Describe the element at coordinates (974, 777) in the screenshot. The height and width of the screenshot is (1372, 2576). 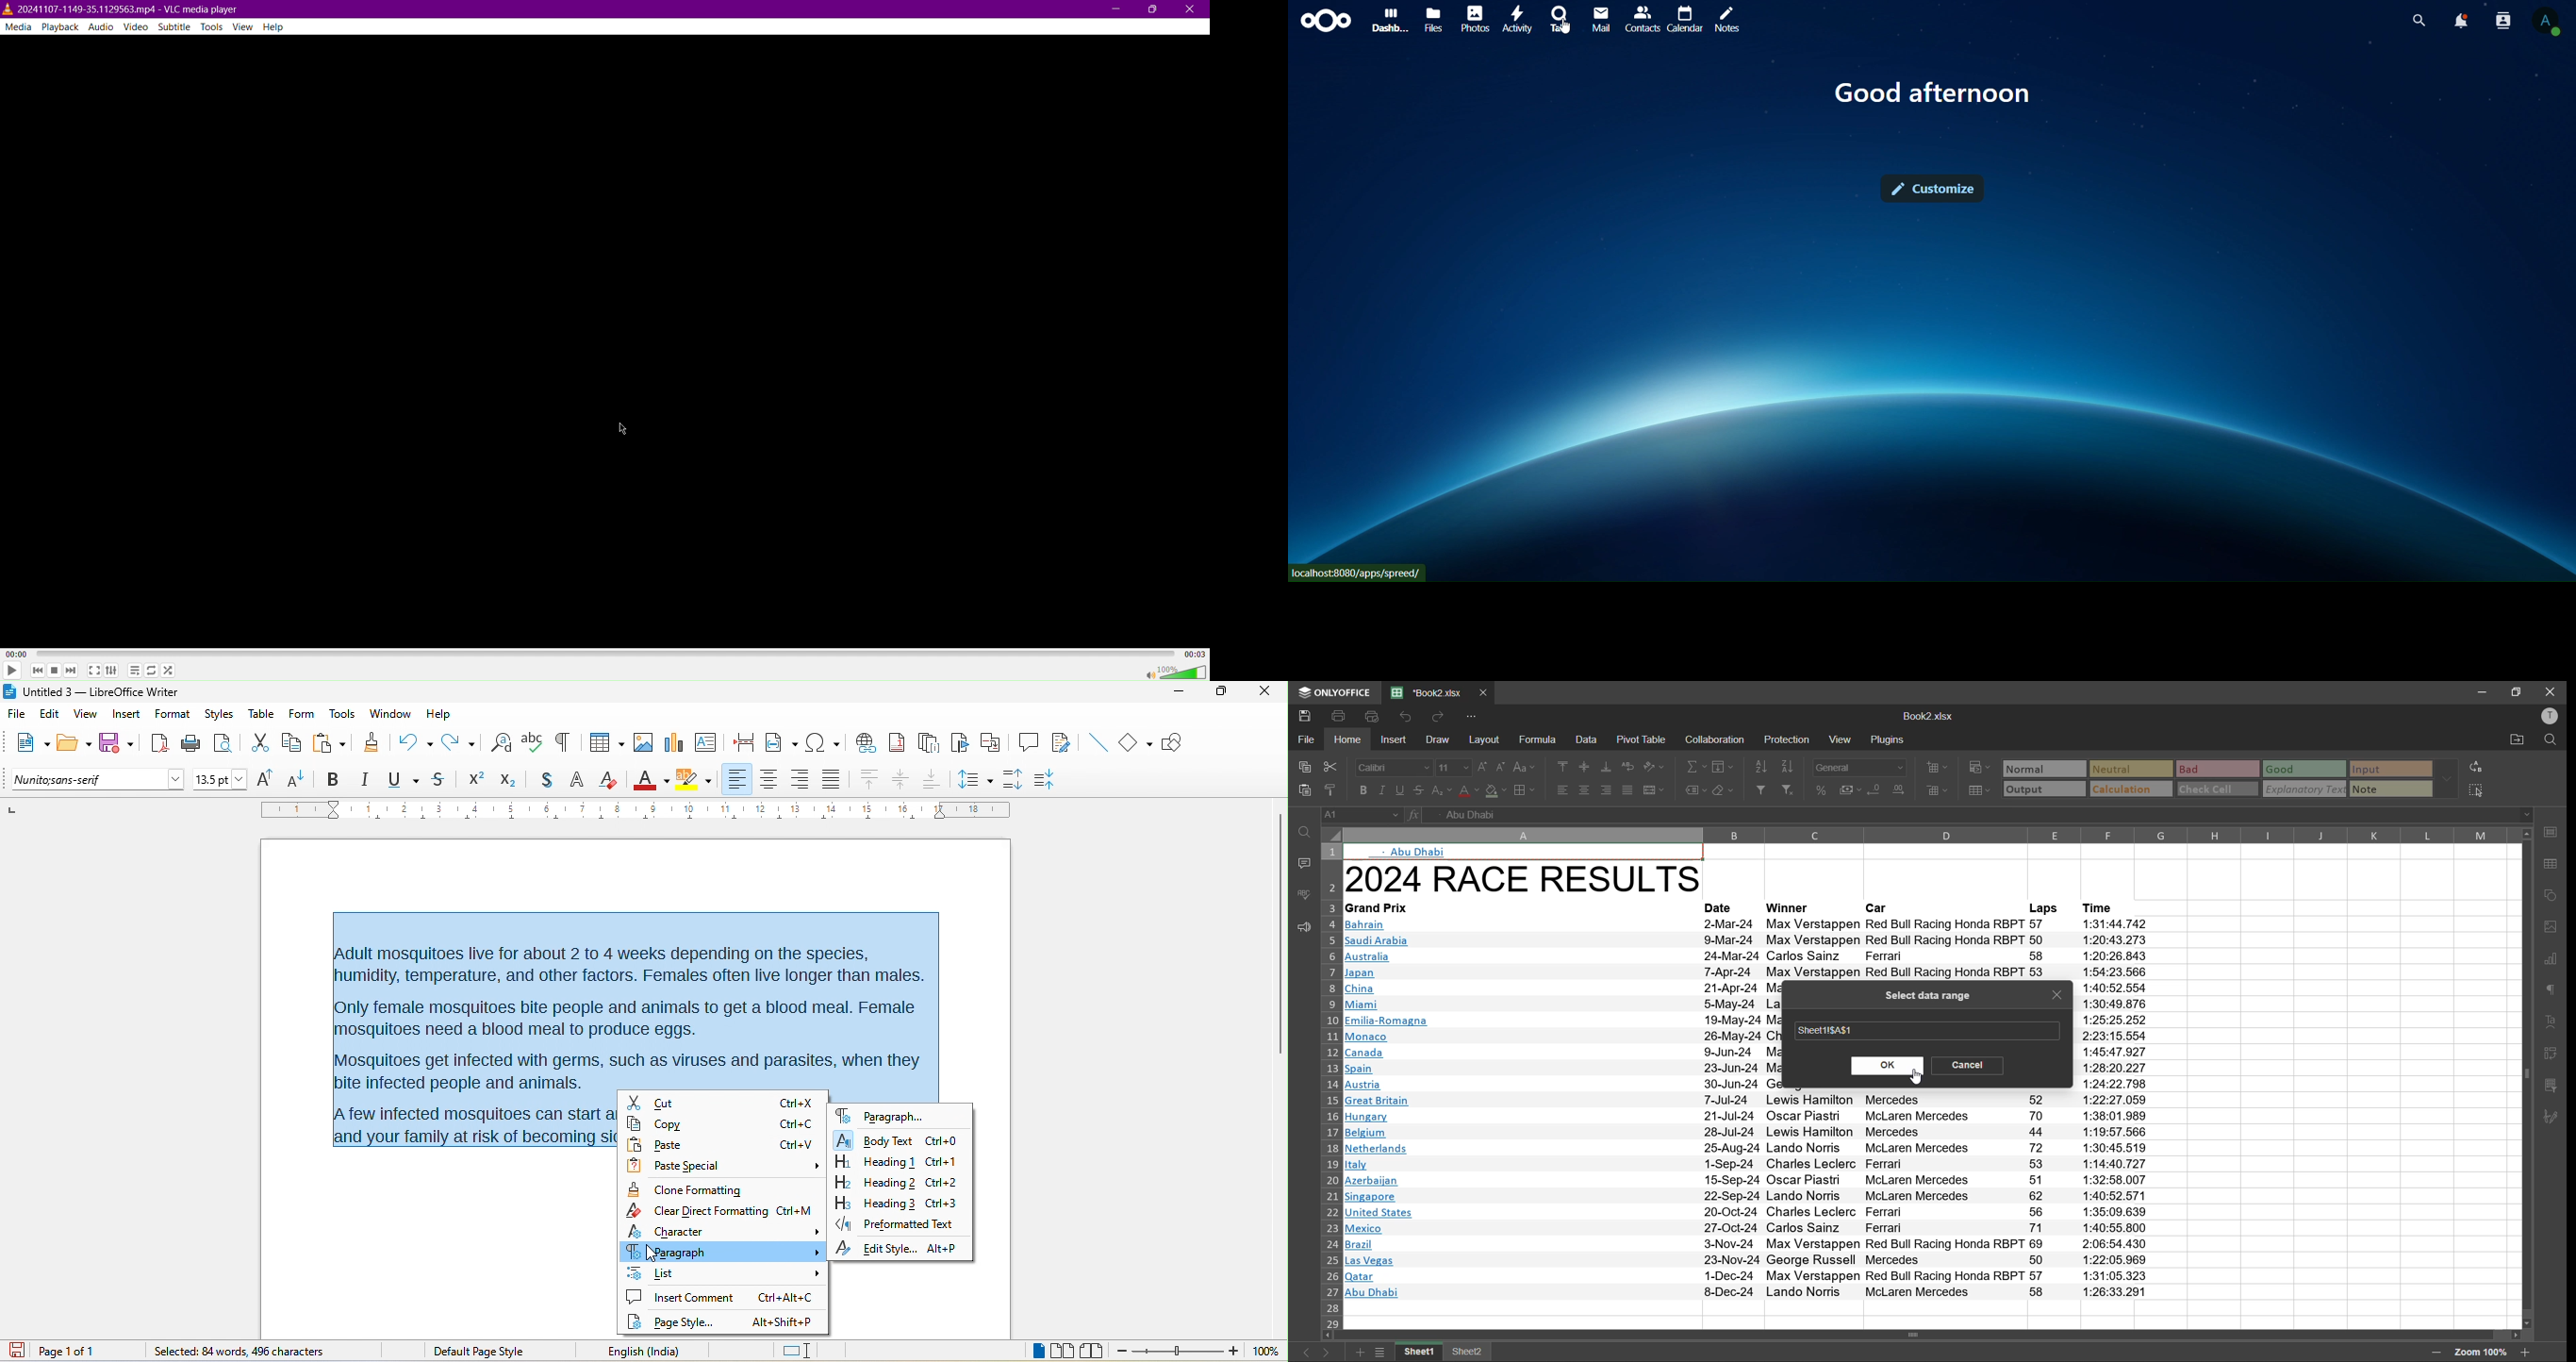
I see `set line spacing` at that location.